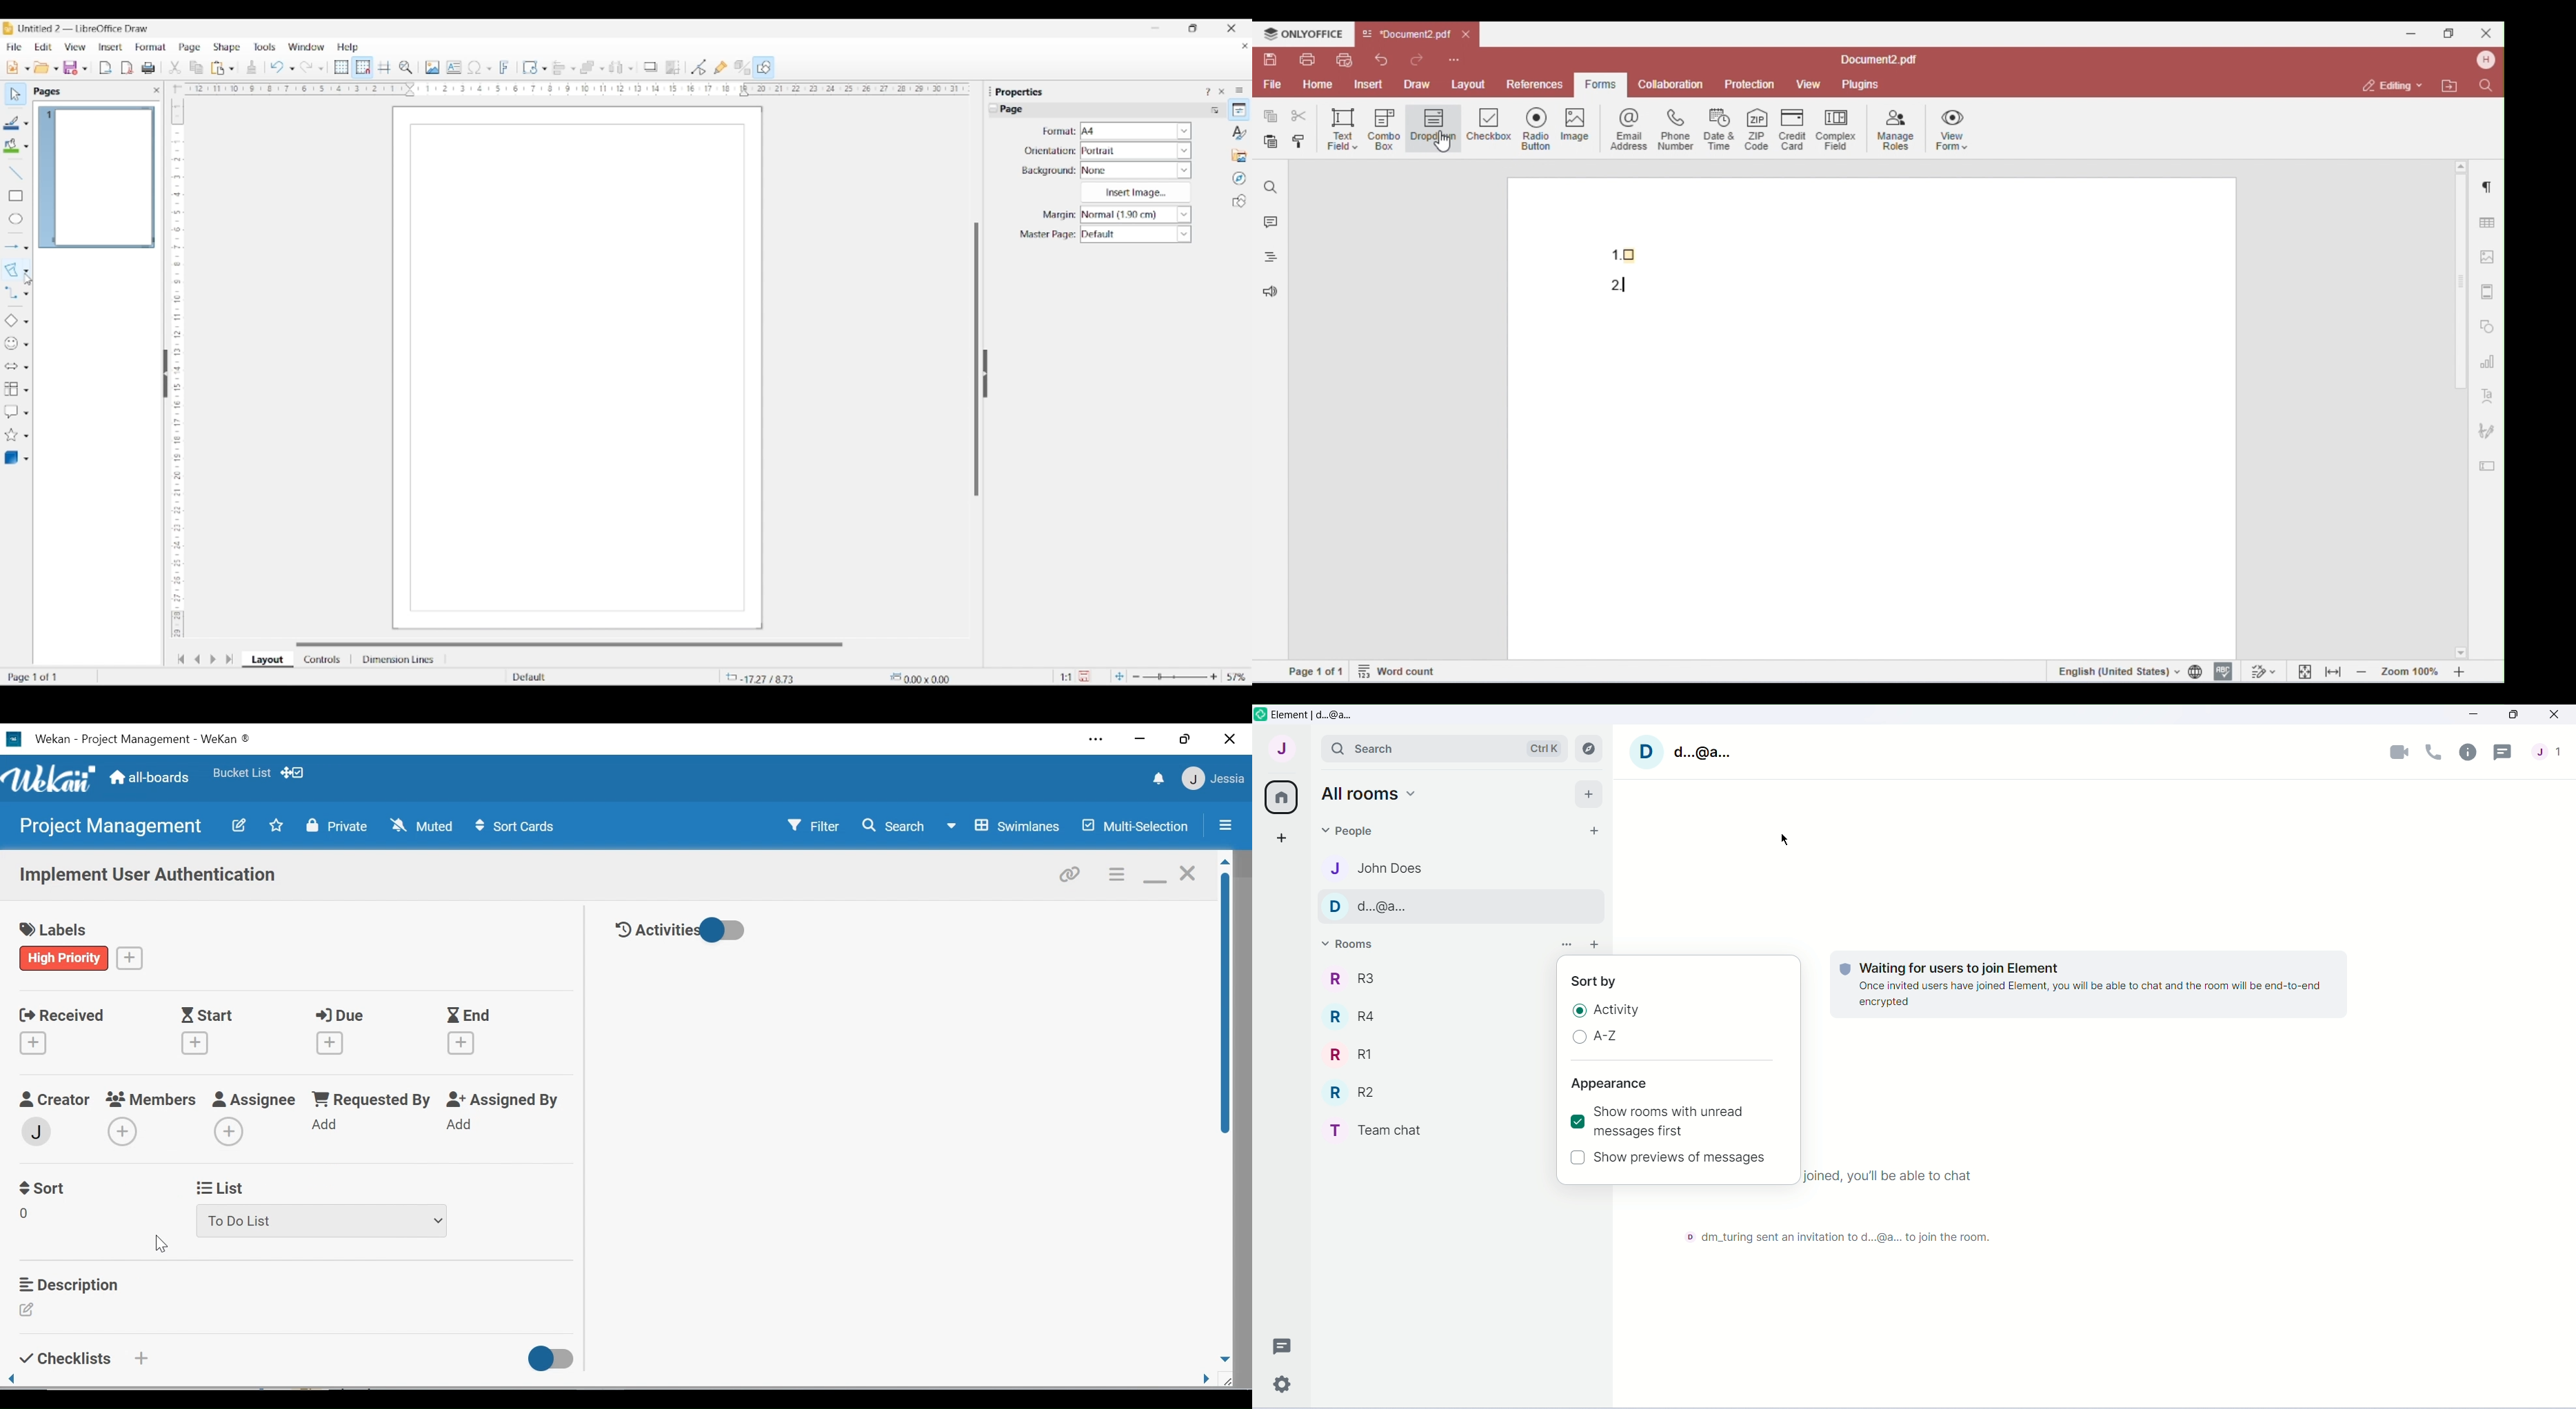 This screenshot has height=1428, width=2576. Describe the element at coordinates (2513, 716) in the screenshot. I see `Maximize` at that location.